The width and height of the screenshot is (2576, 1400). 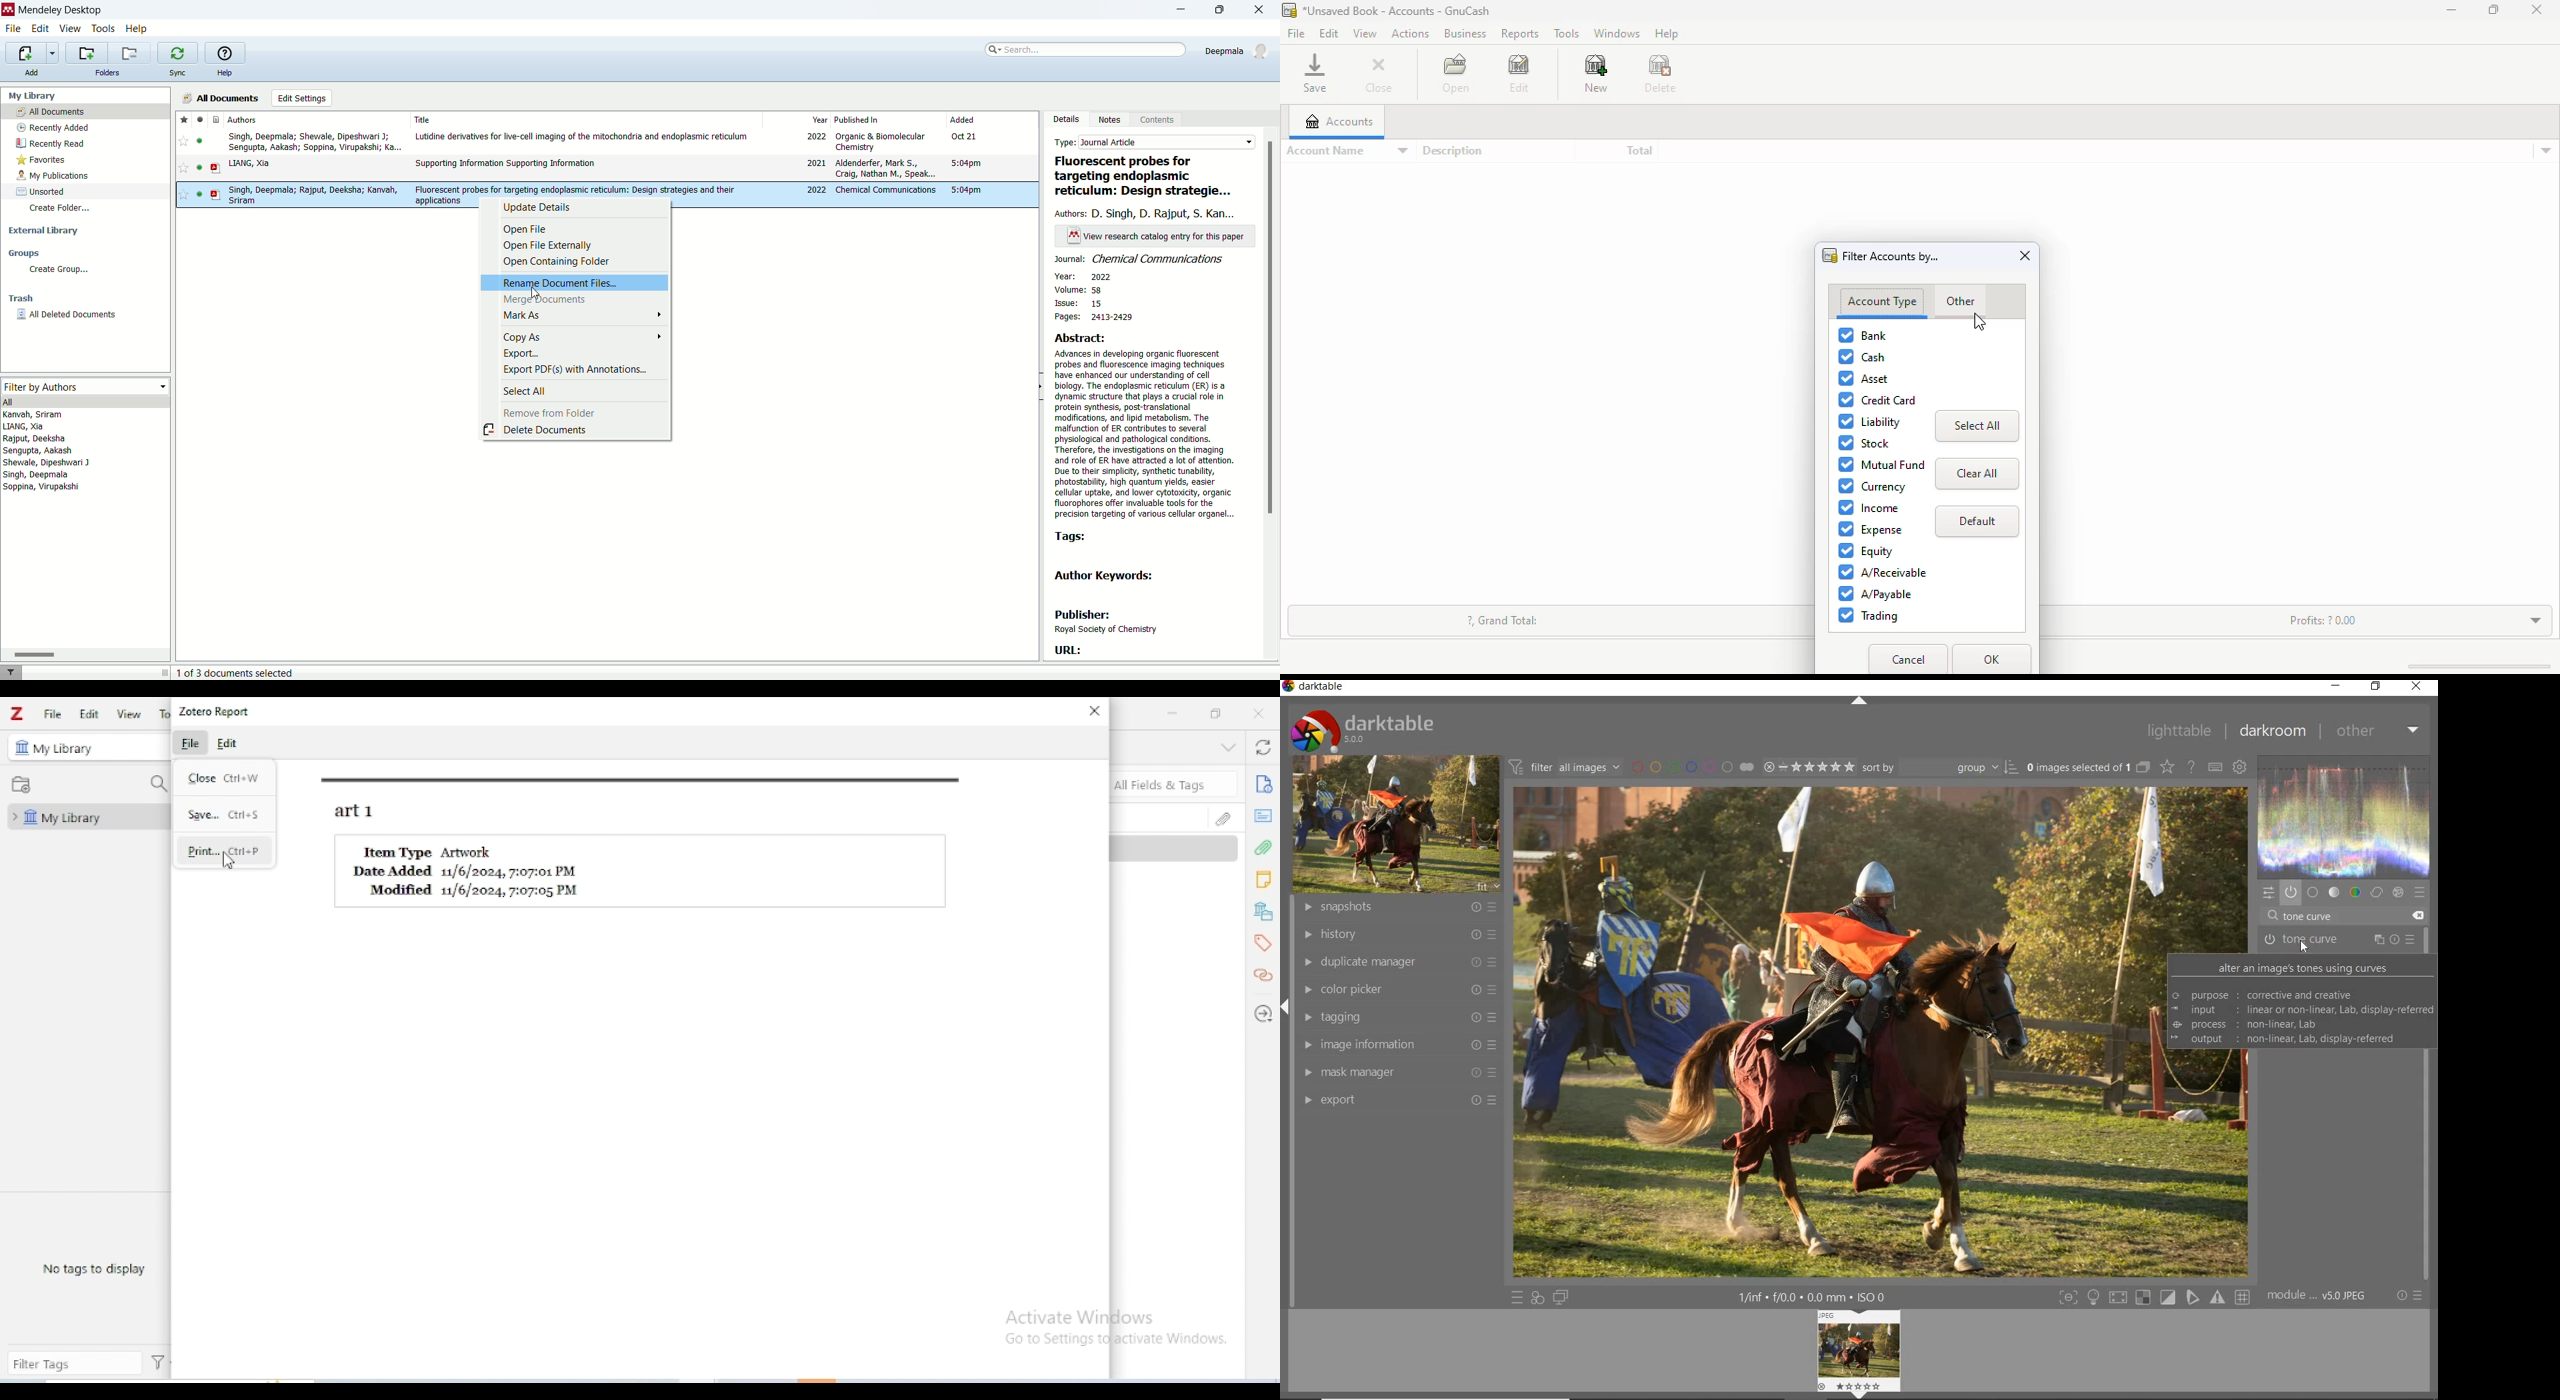 I want to click on snapshots, so click(x=1401, y=908).